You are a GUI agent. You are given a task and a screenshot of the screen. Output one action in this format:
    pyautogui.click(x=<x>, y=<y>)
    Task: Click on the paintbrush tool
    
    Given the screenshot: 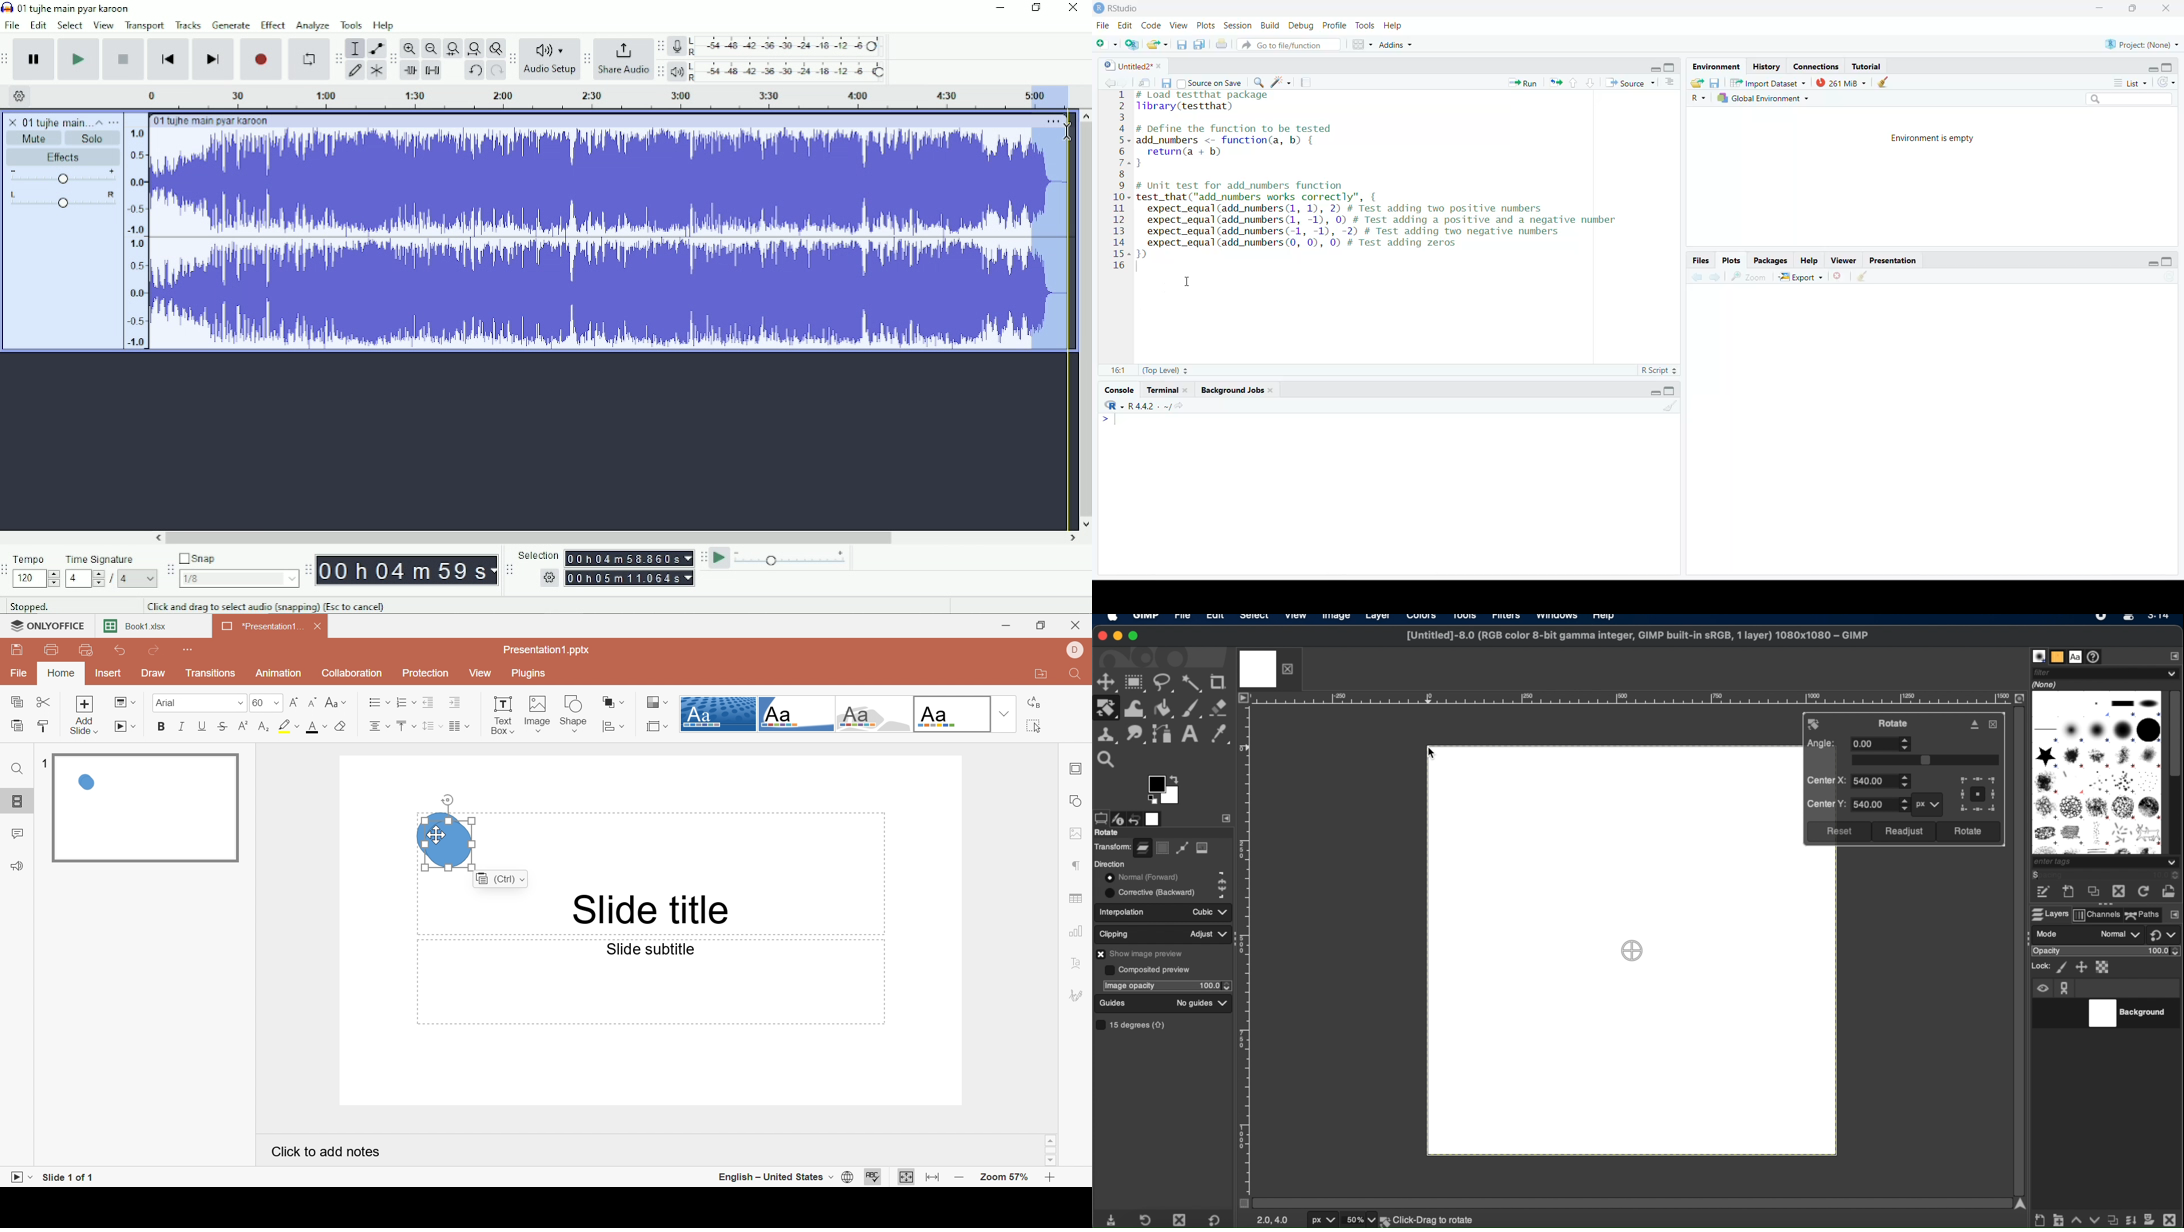 What is the action you would take?
    pyautogui.click(x=1193, y=707)
    